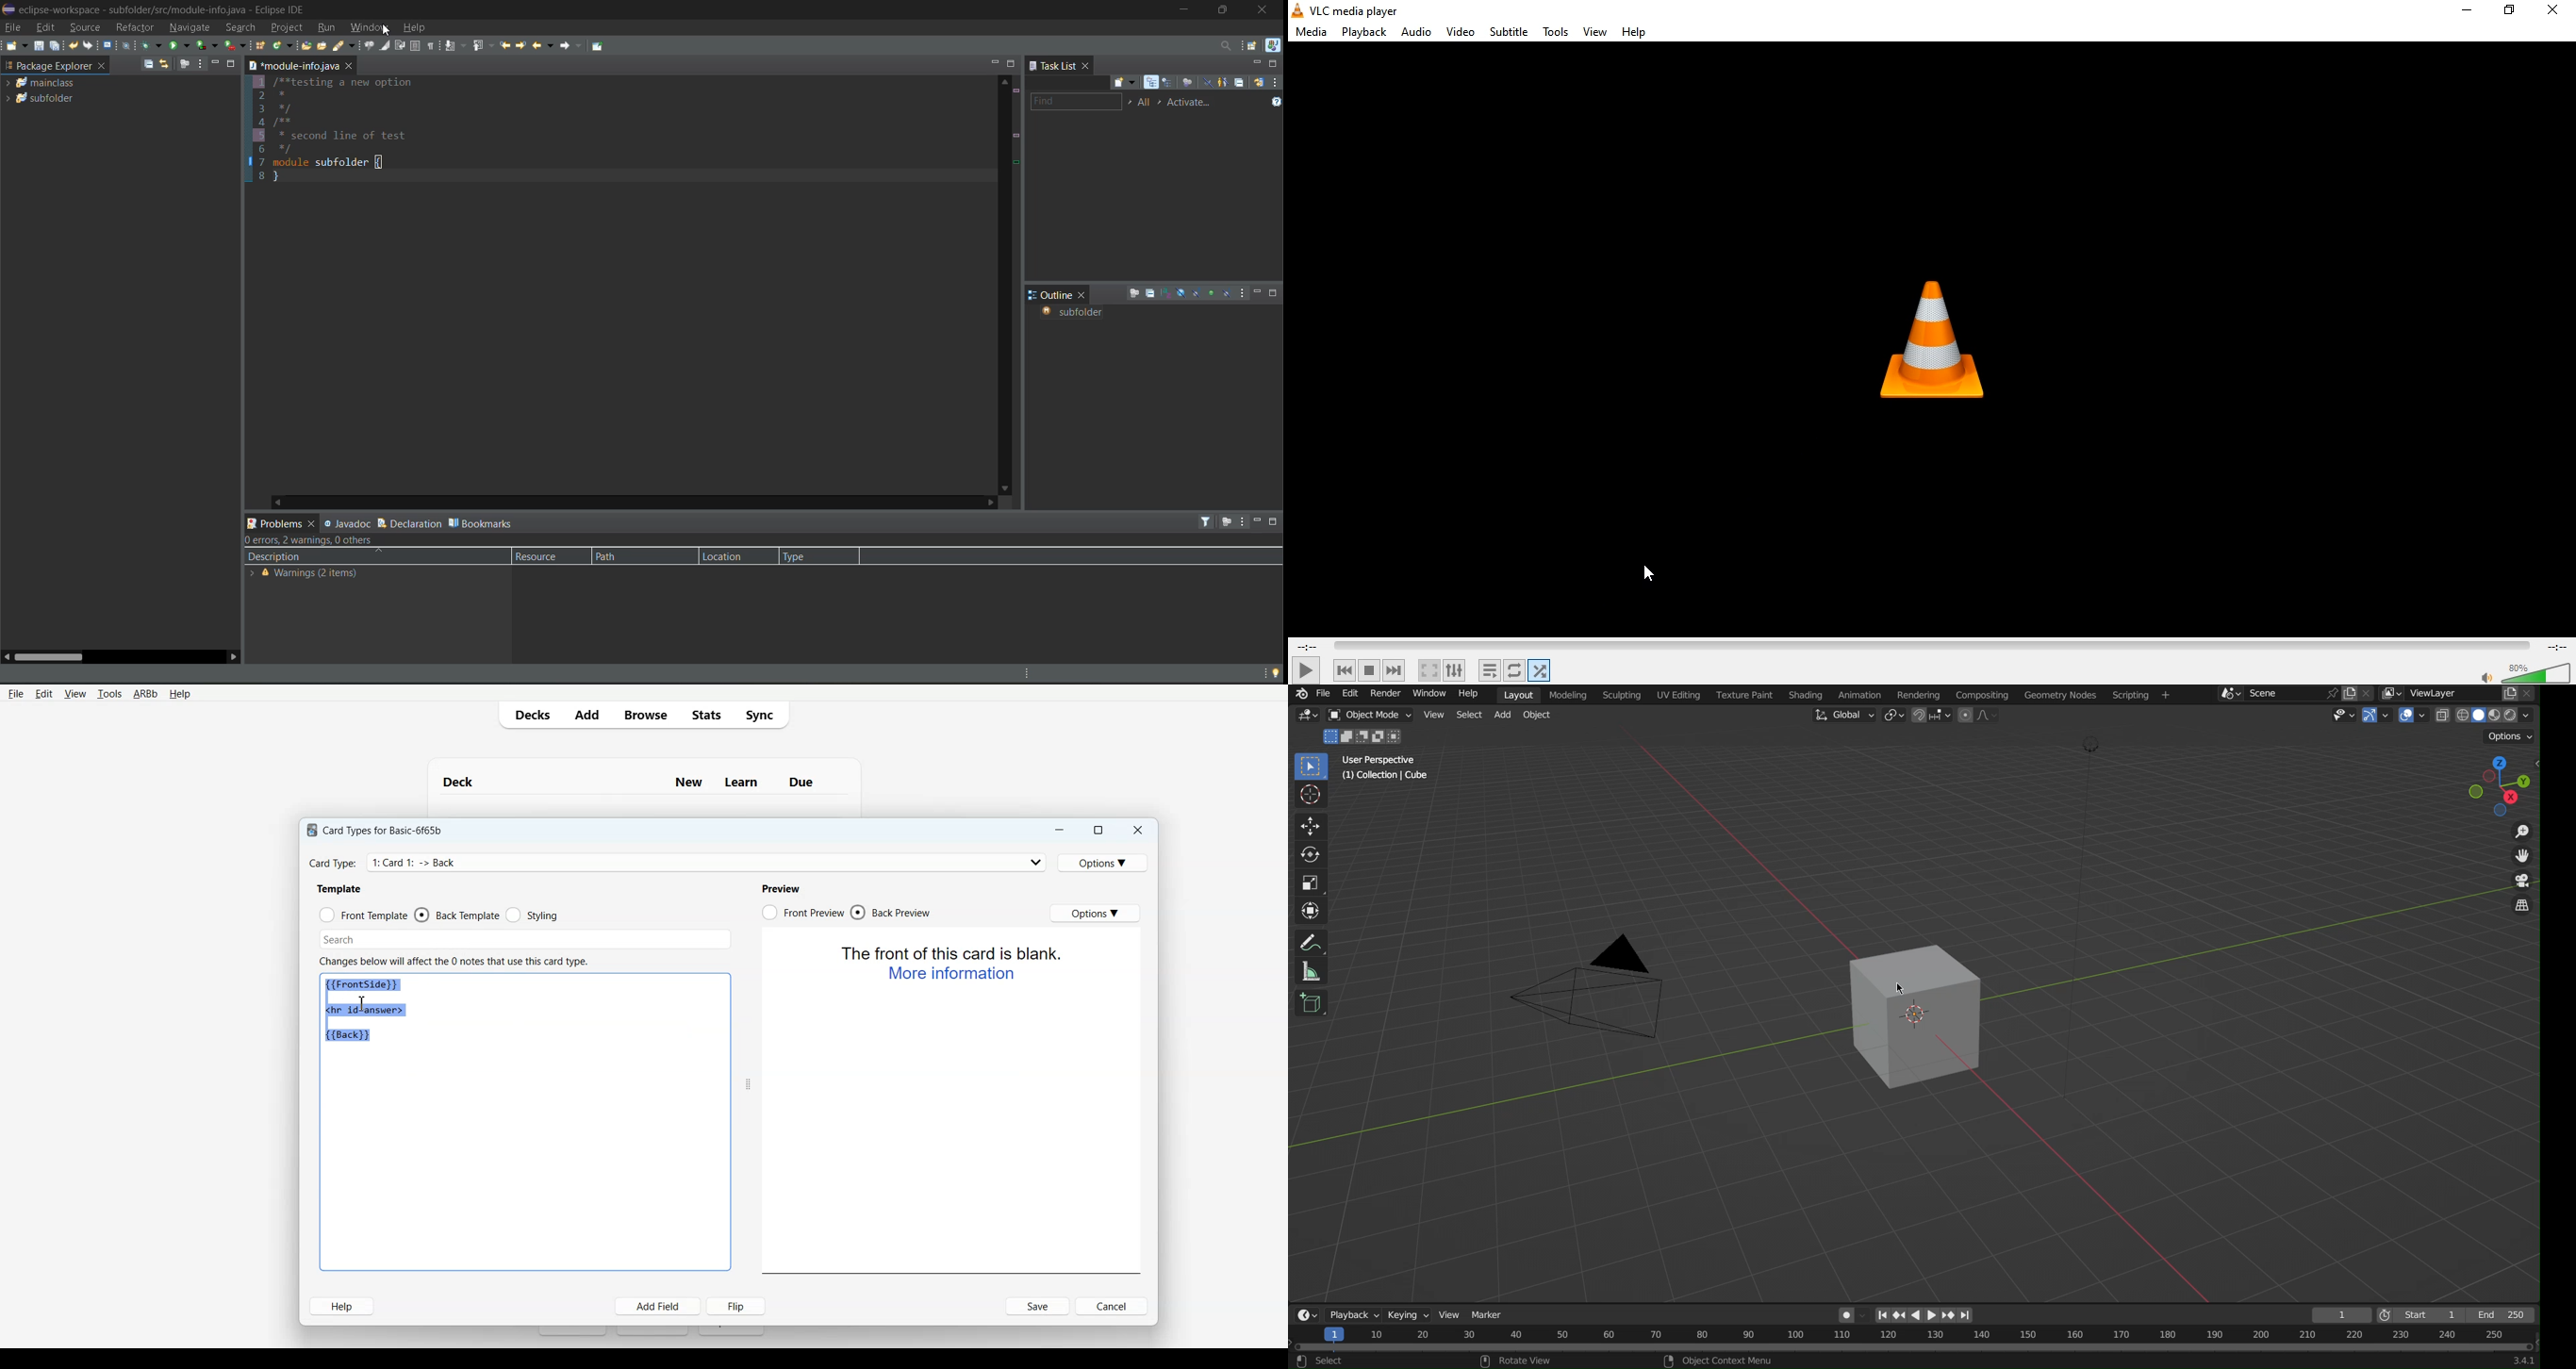 The width and height of the screenshot is (2576, 1372). Describe the element at coordinates (371, 1011) in the screenshot. I see `Text 1` at that location.